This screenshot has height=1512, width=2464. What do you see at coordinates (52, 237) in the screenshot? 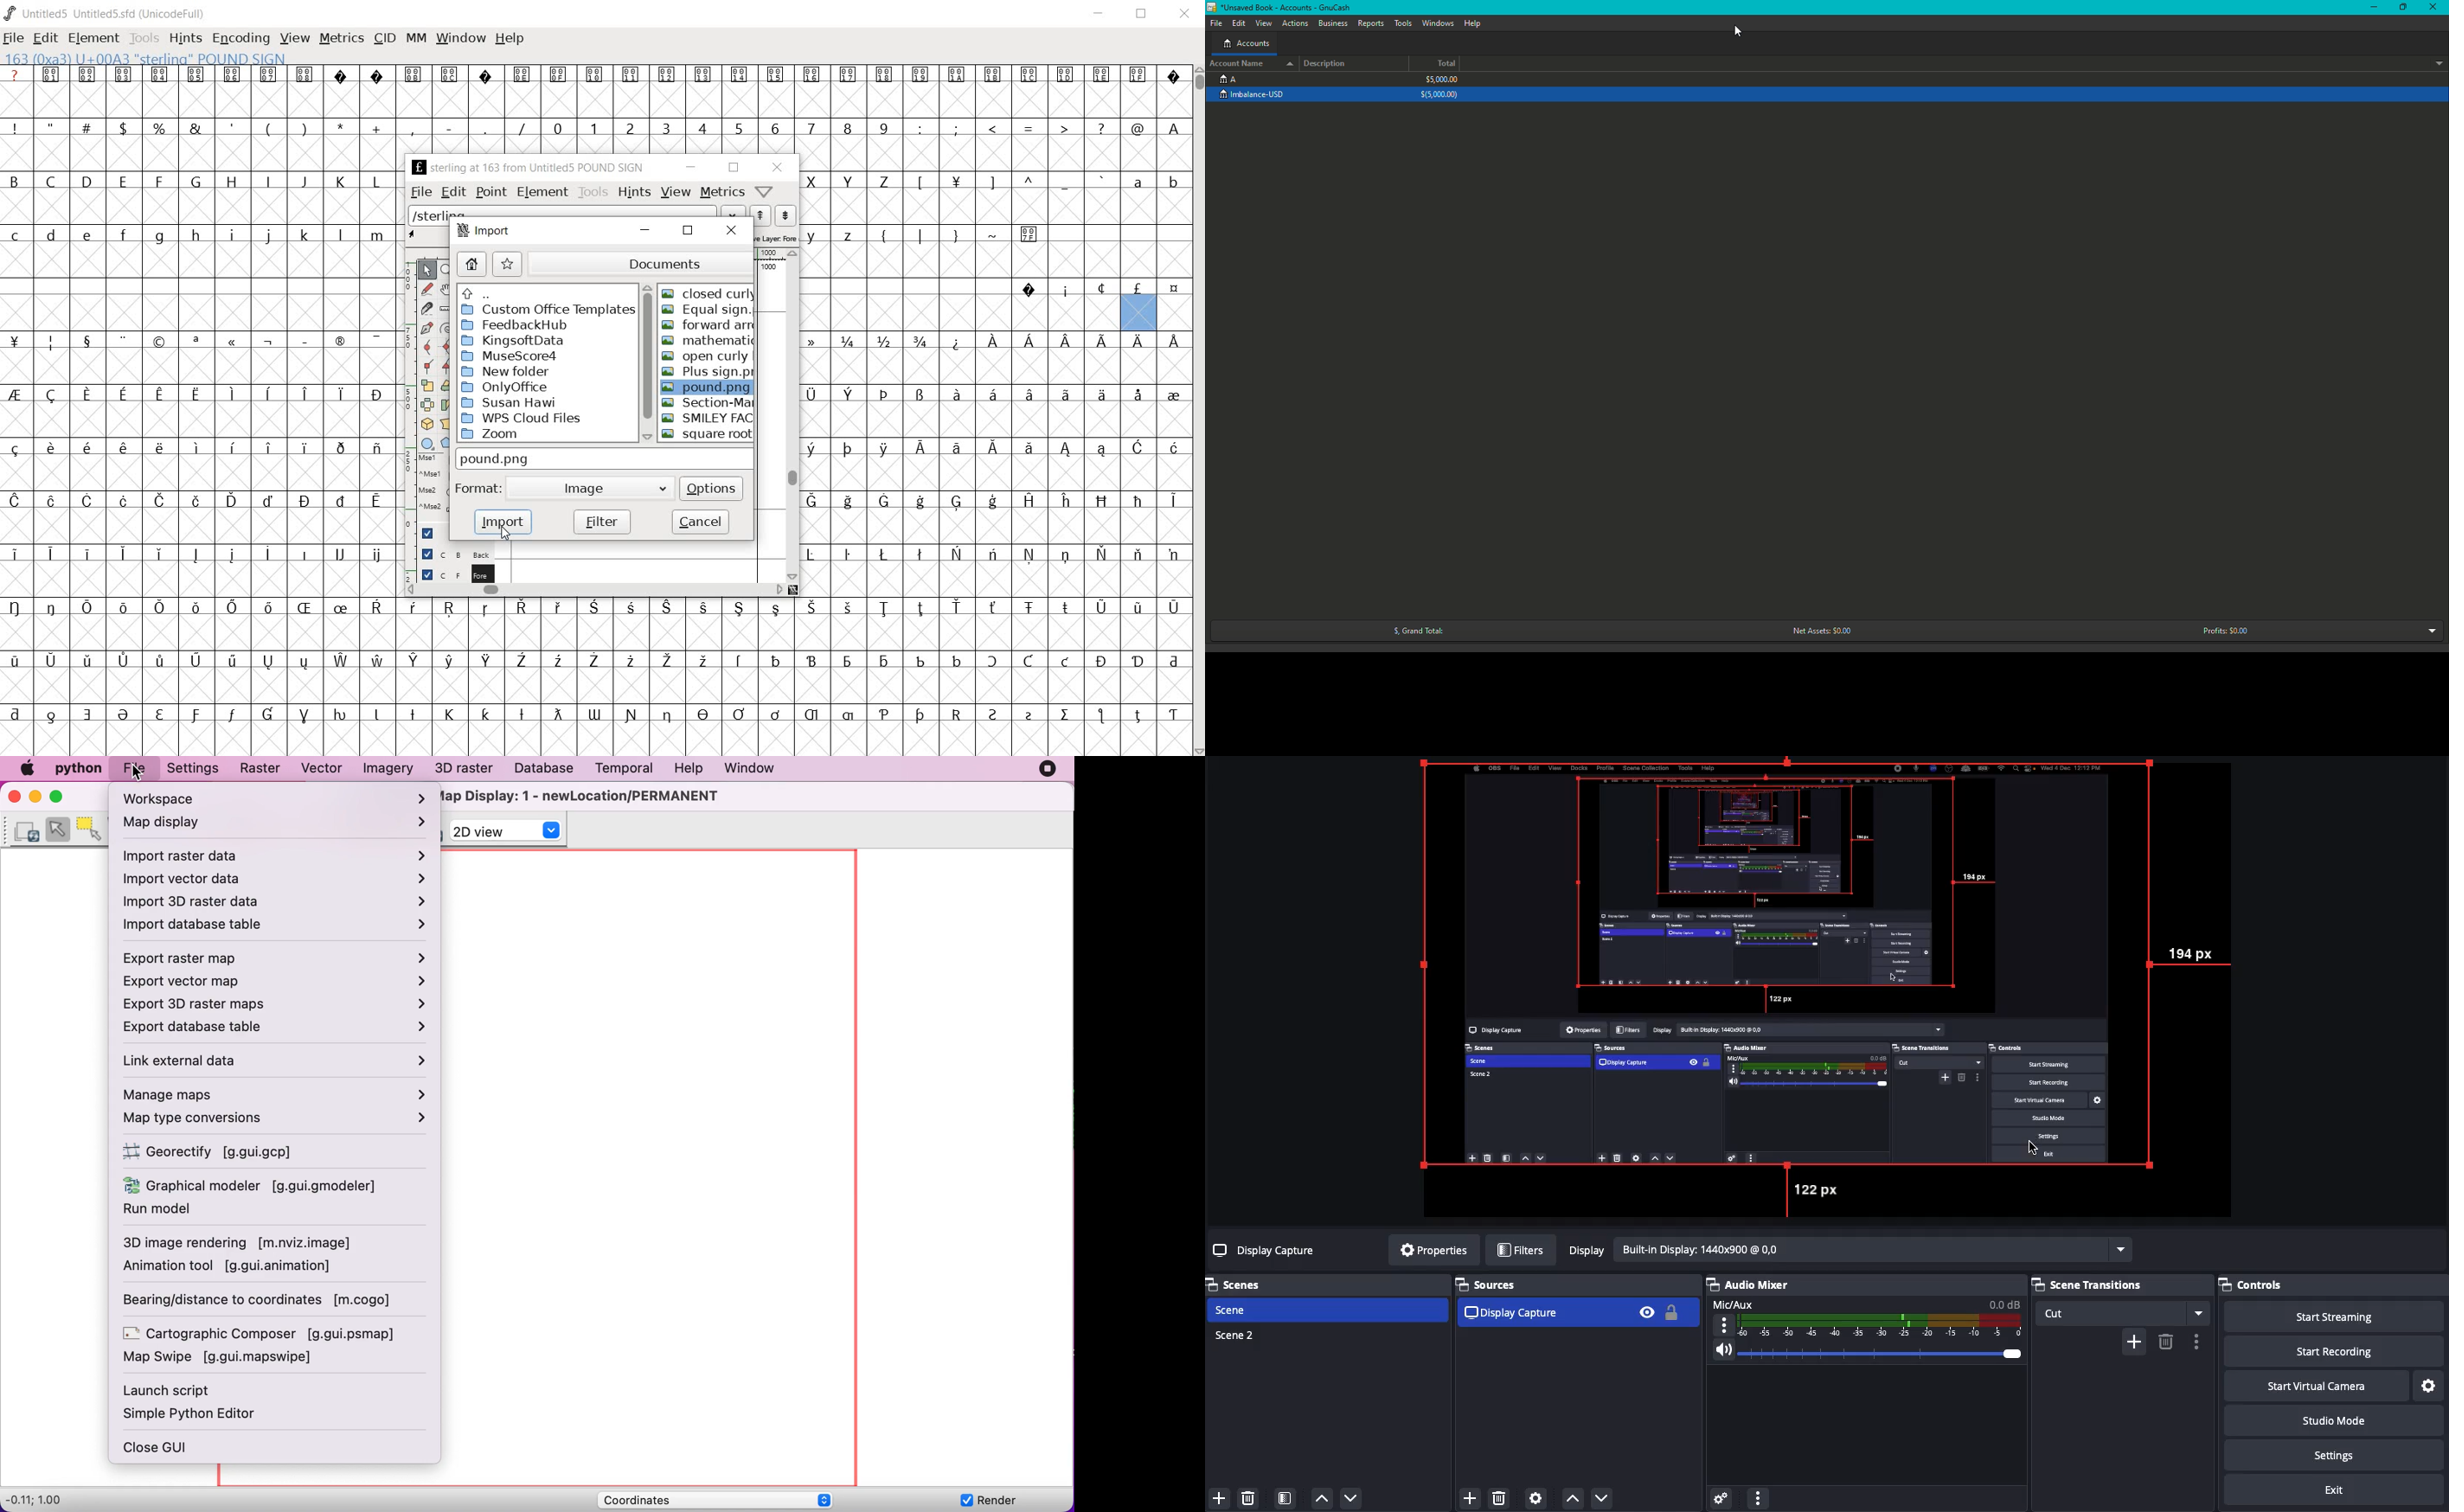
I see `d` at bounding box center [52, 237].